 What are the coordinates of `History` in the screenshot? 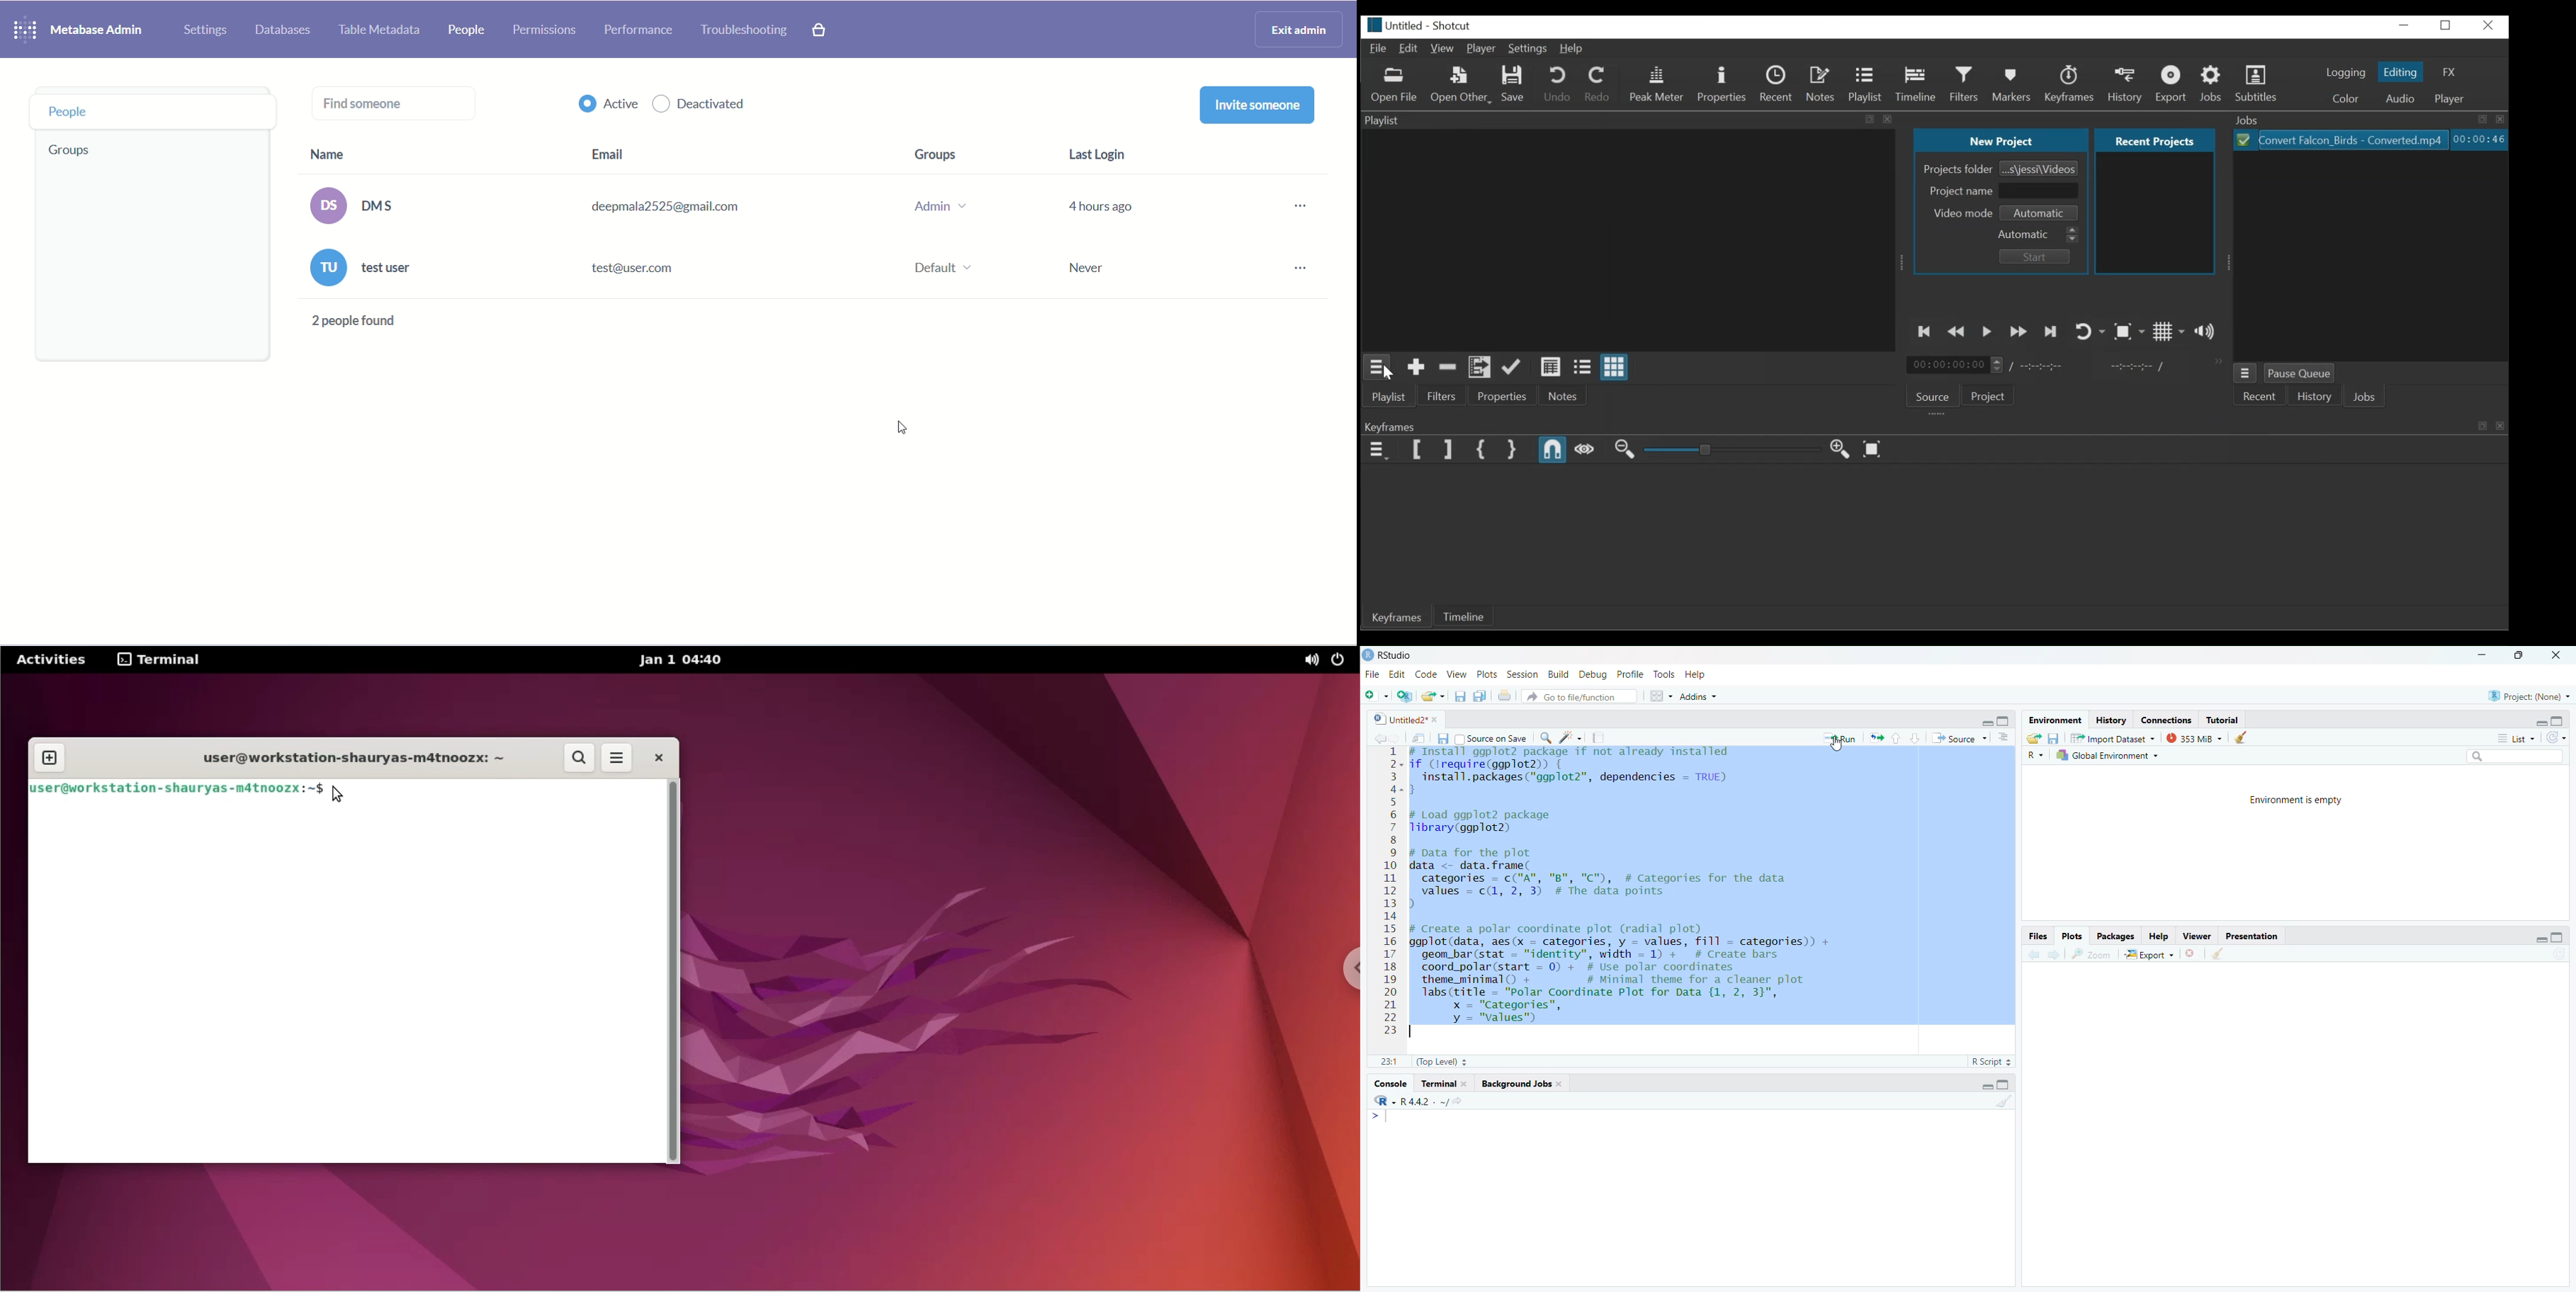 It's located at (2314, 395).